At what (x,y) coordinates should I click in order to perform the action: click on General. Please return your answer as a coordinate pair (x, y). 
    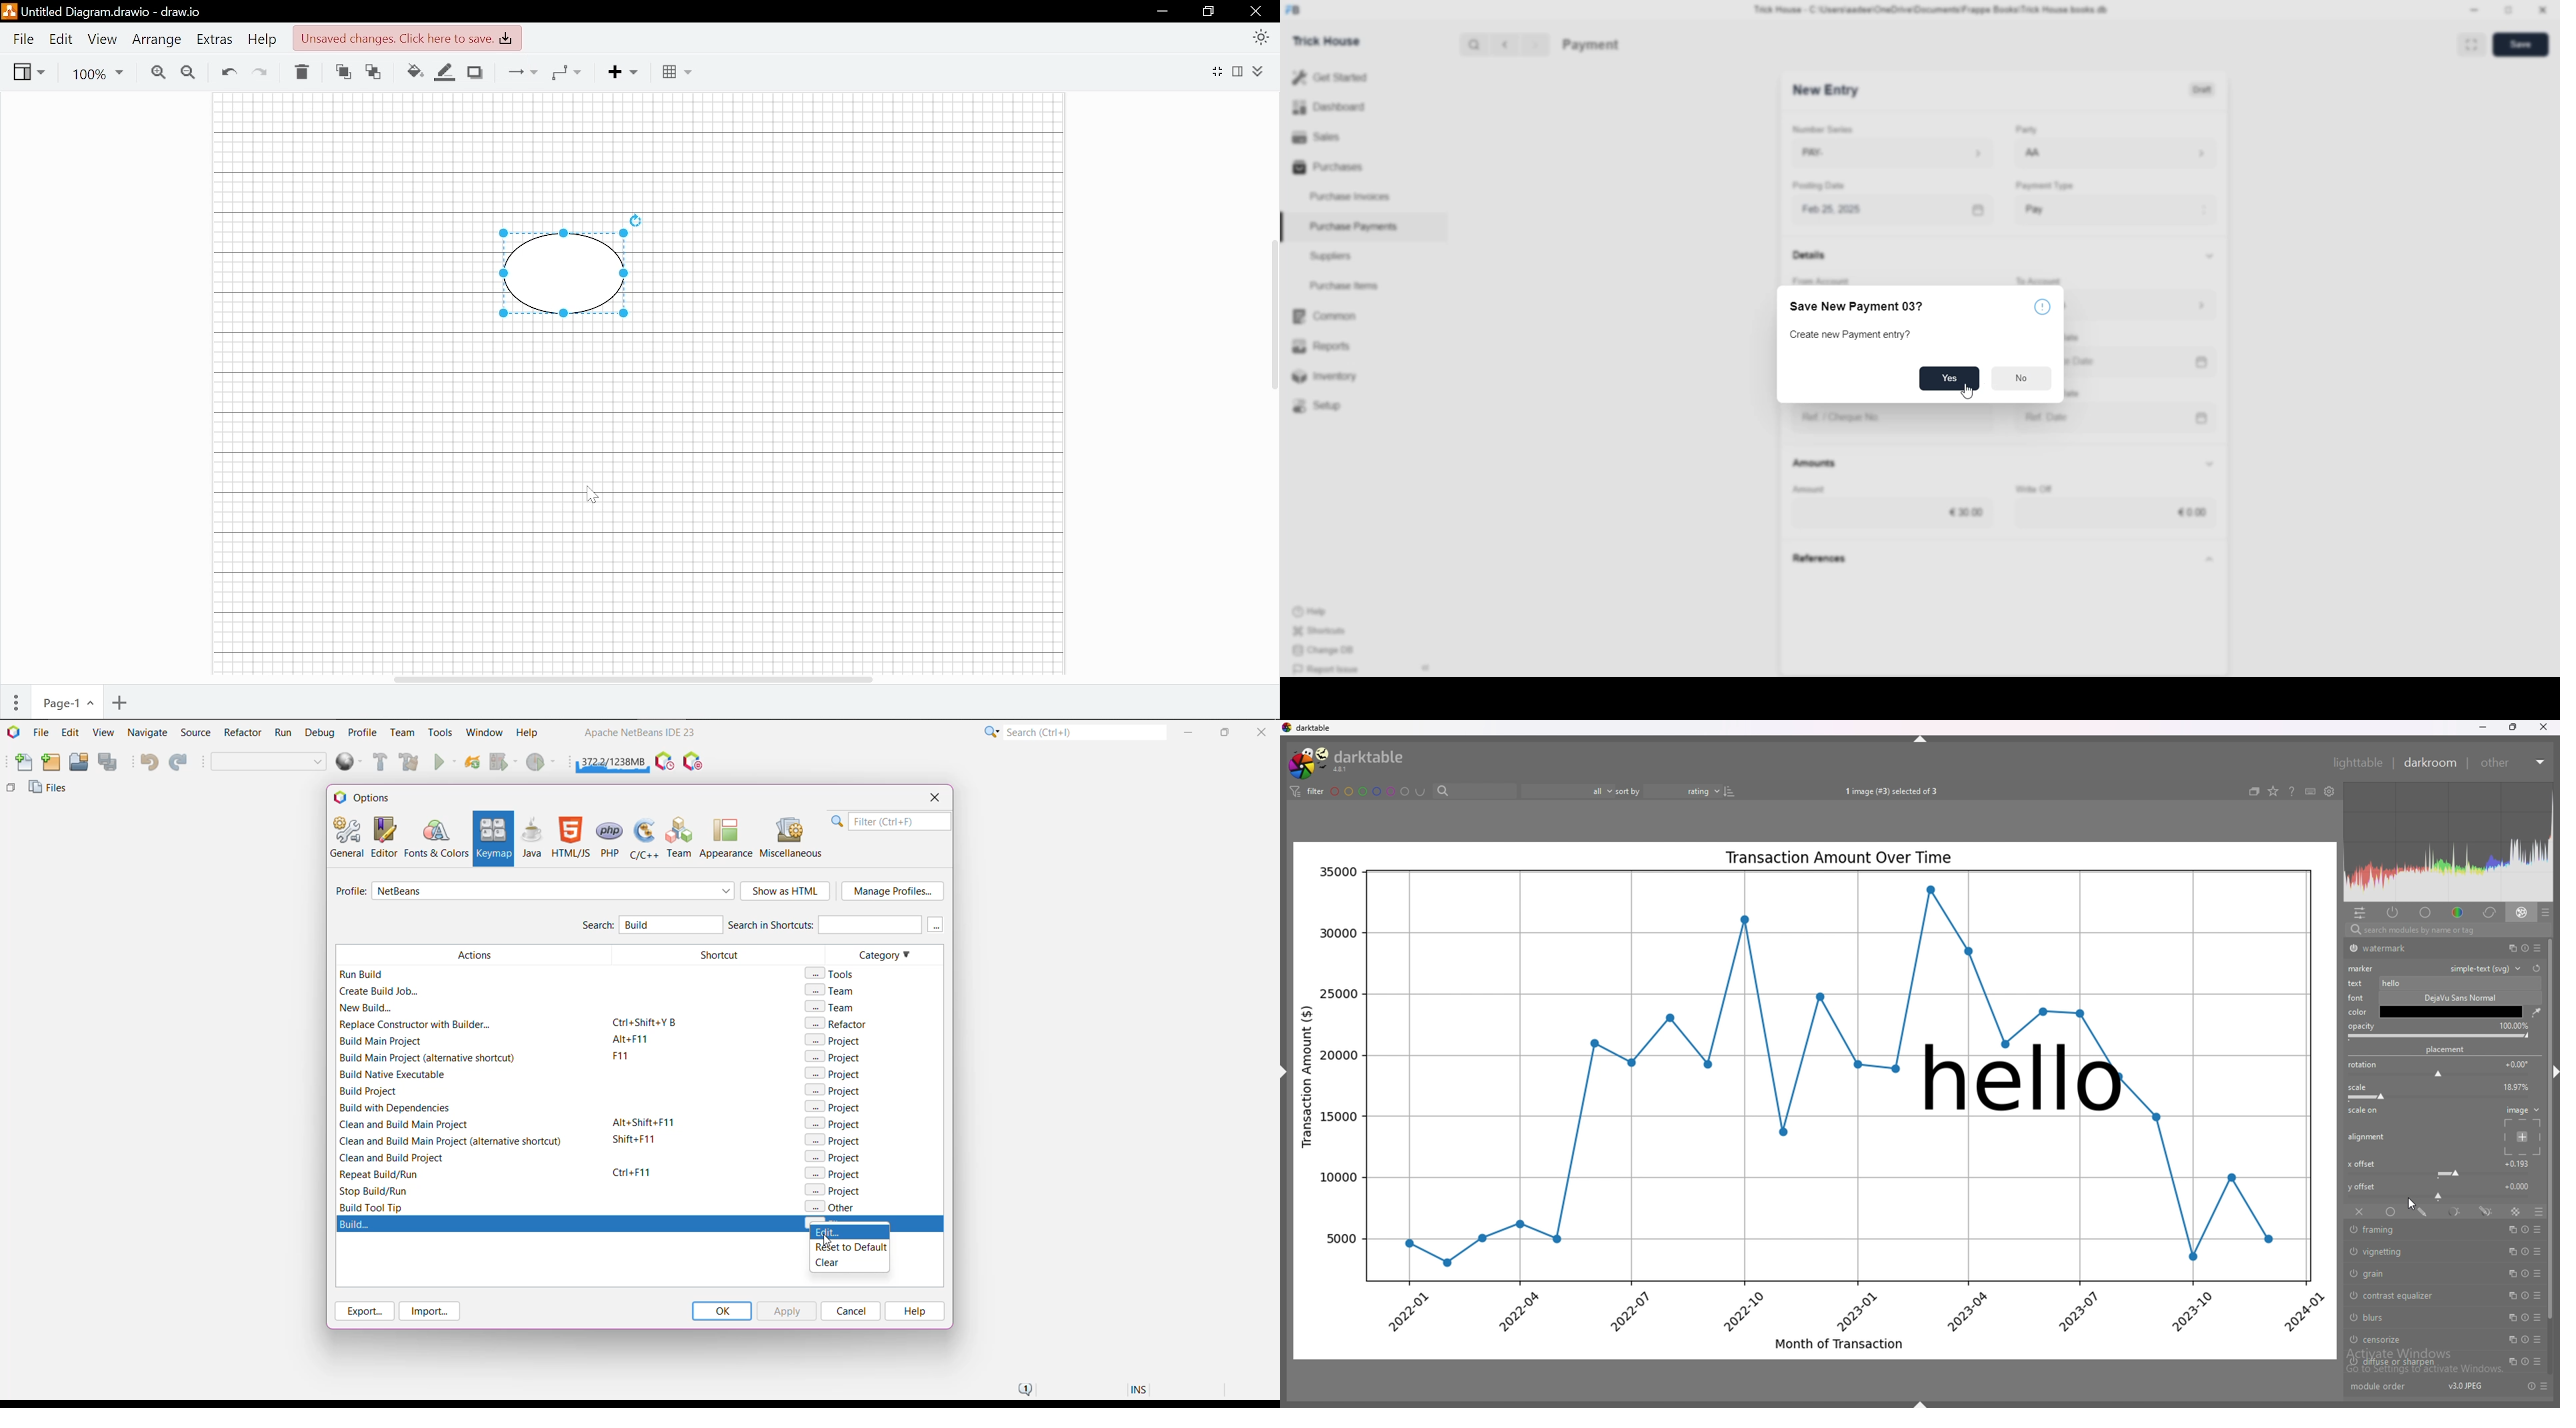
    Looking at the image, I should click on (345, 836).